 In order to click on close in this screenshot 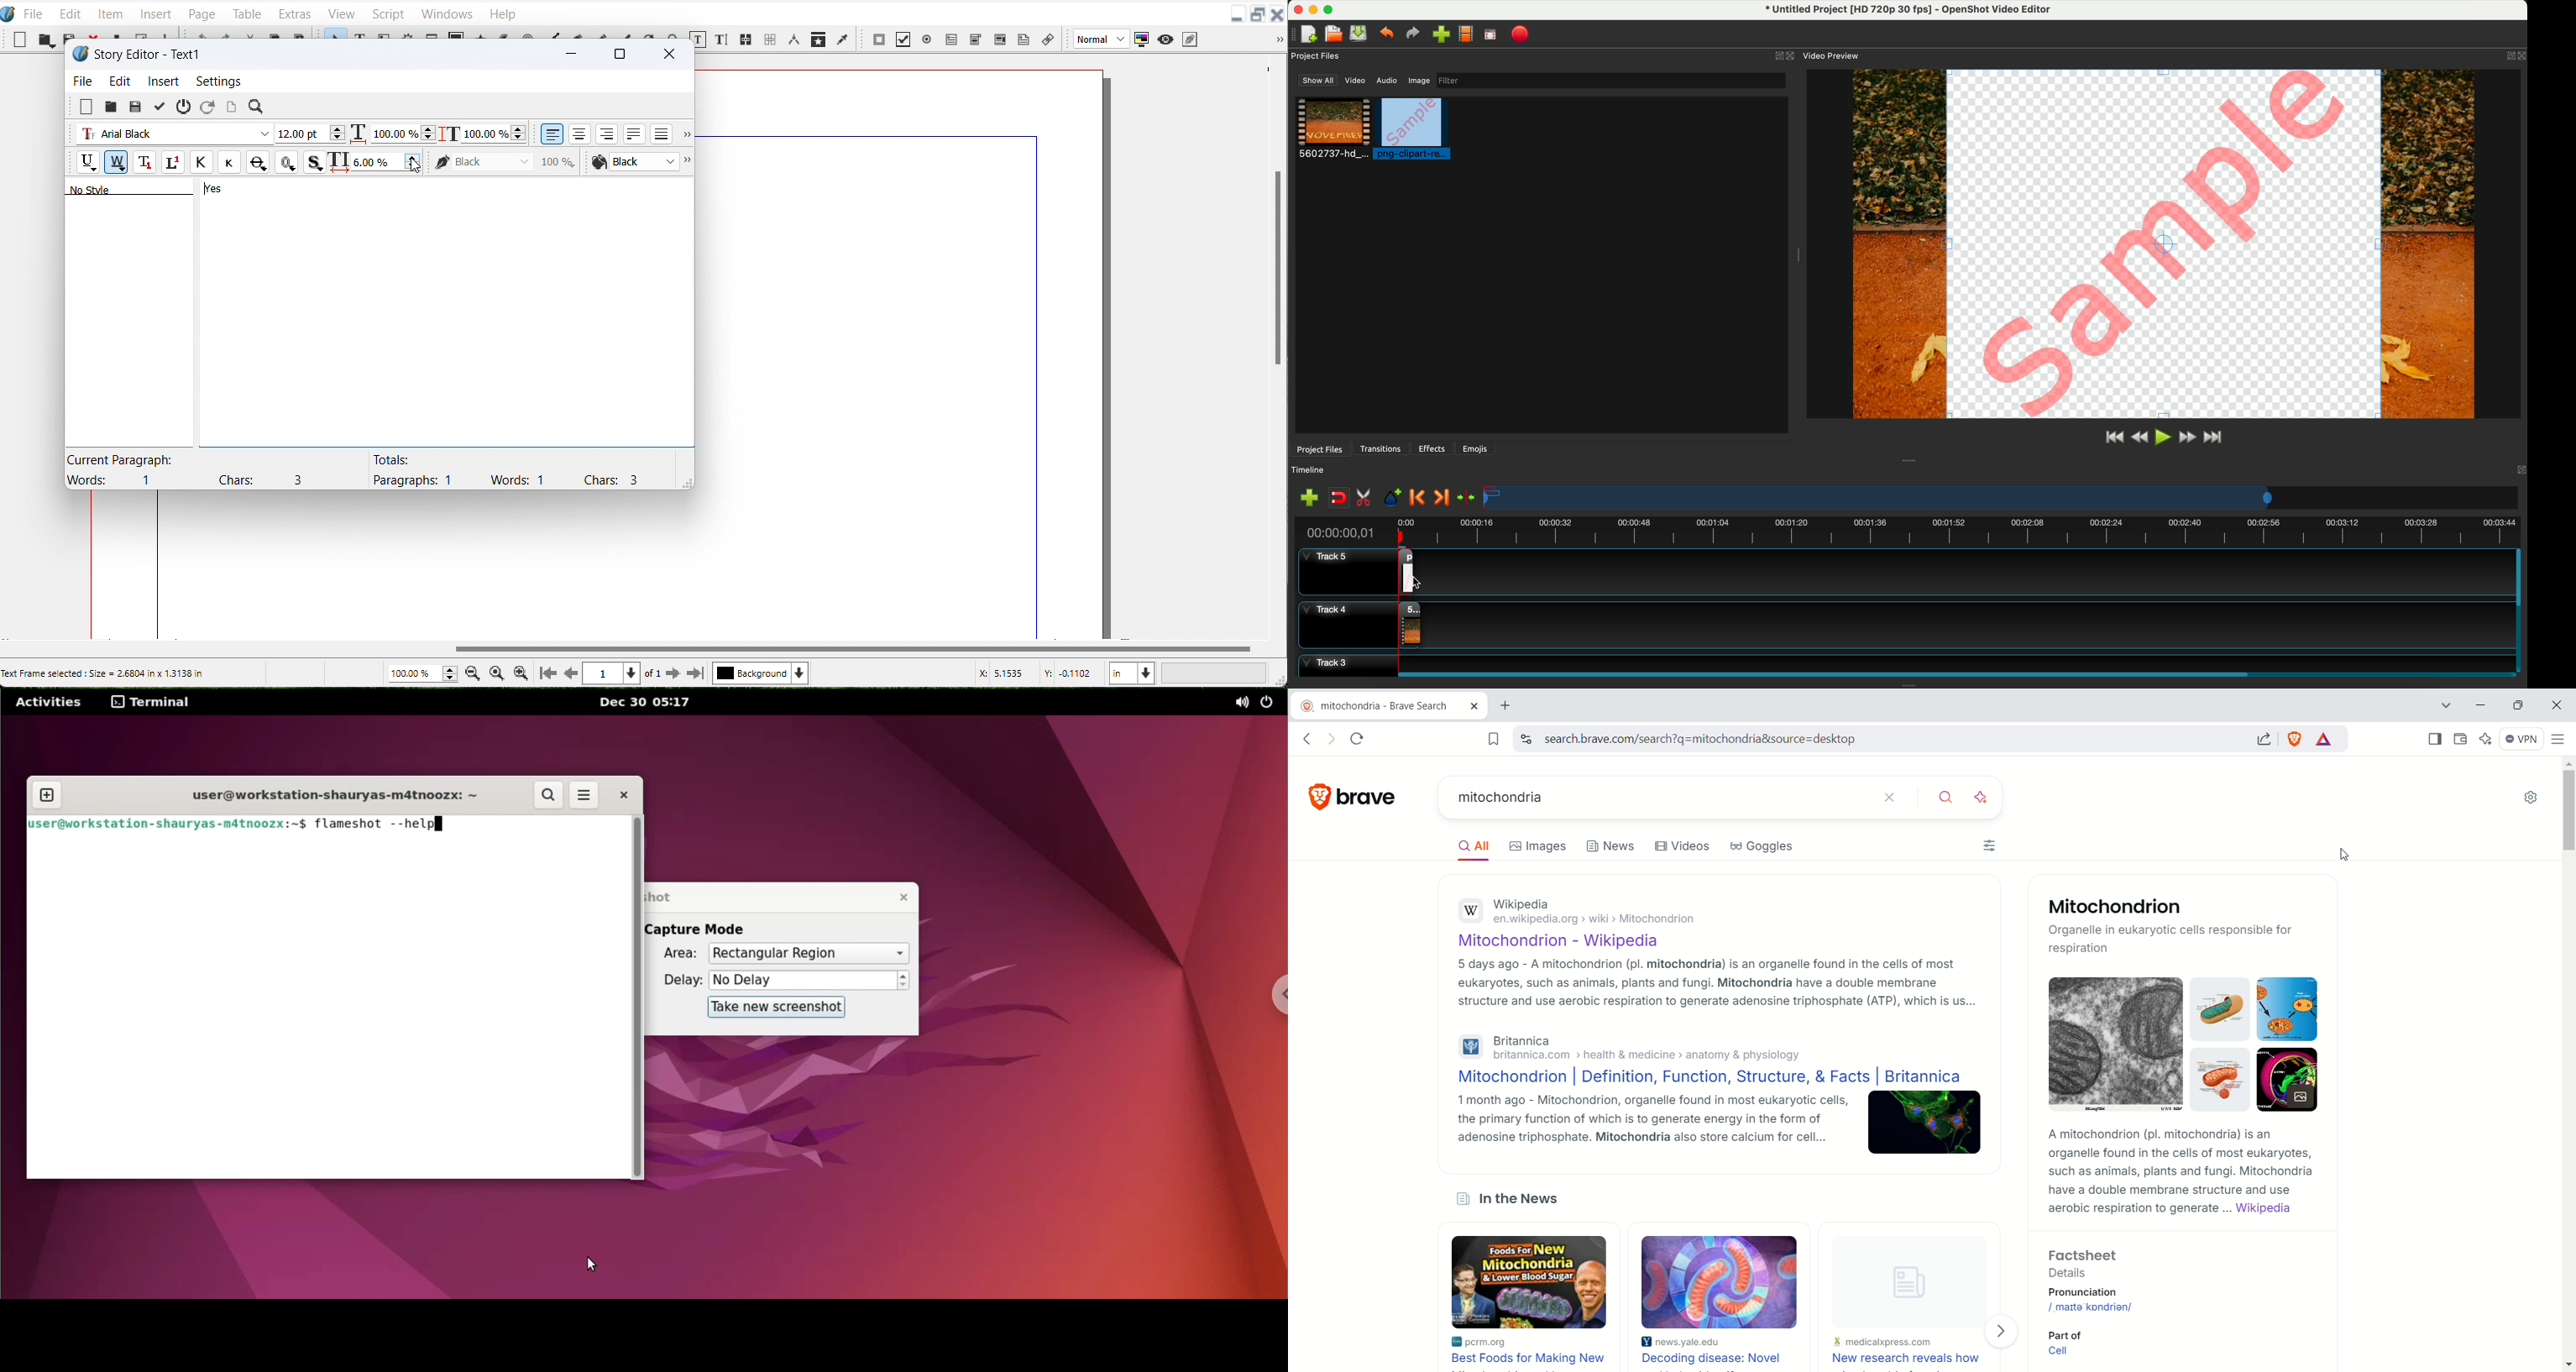, I will do `click(629, 795)`.